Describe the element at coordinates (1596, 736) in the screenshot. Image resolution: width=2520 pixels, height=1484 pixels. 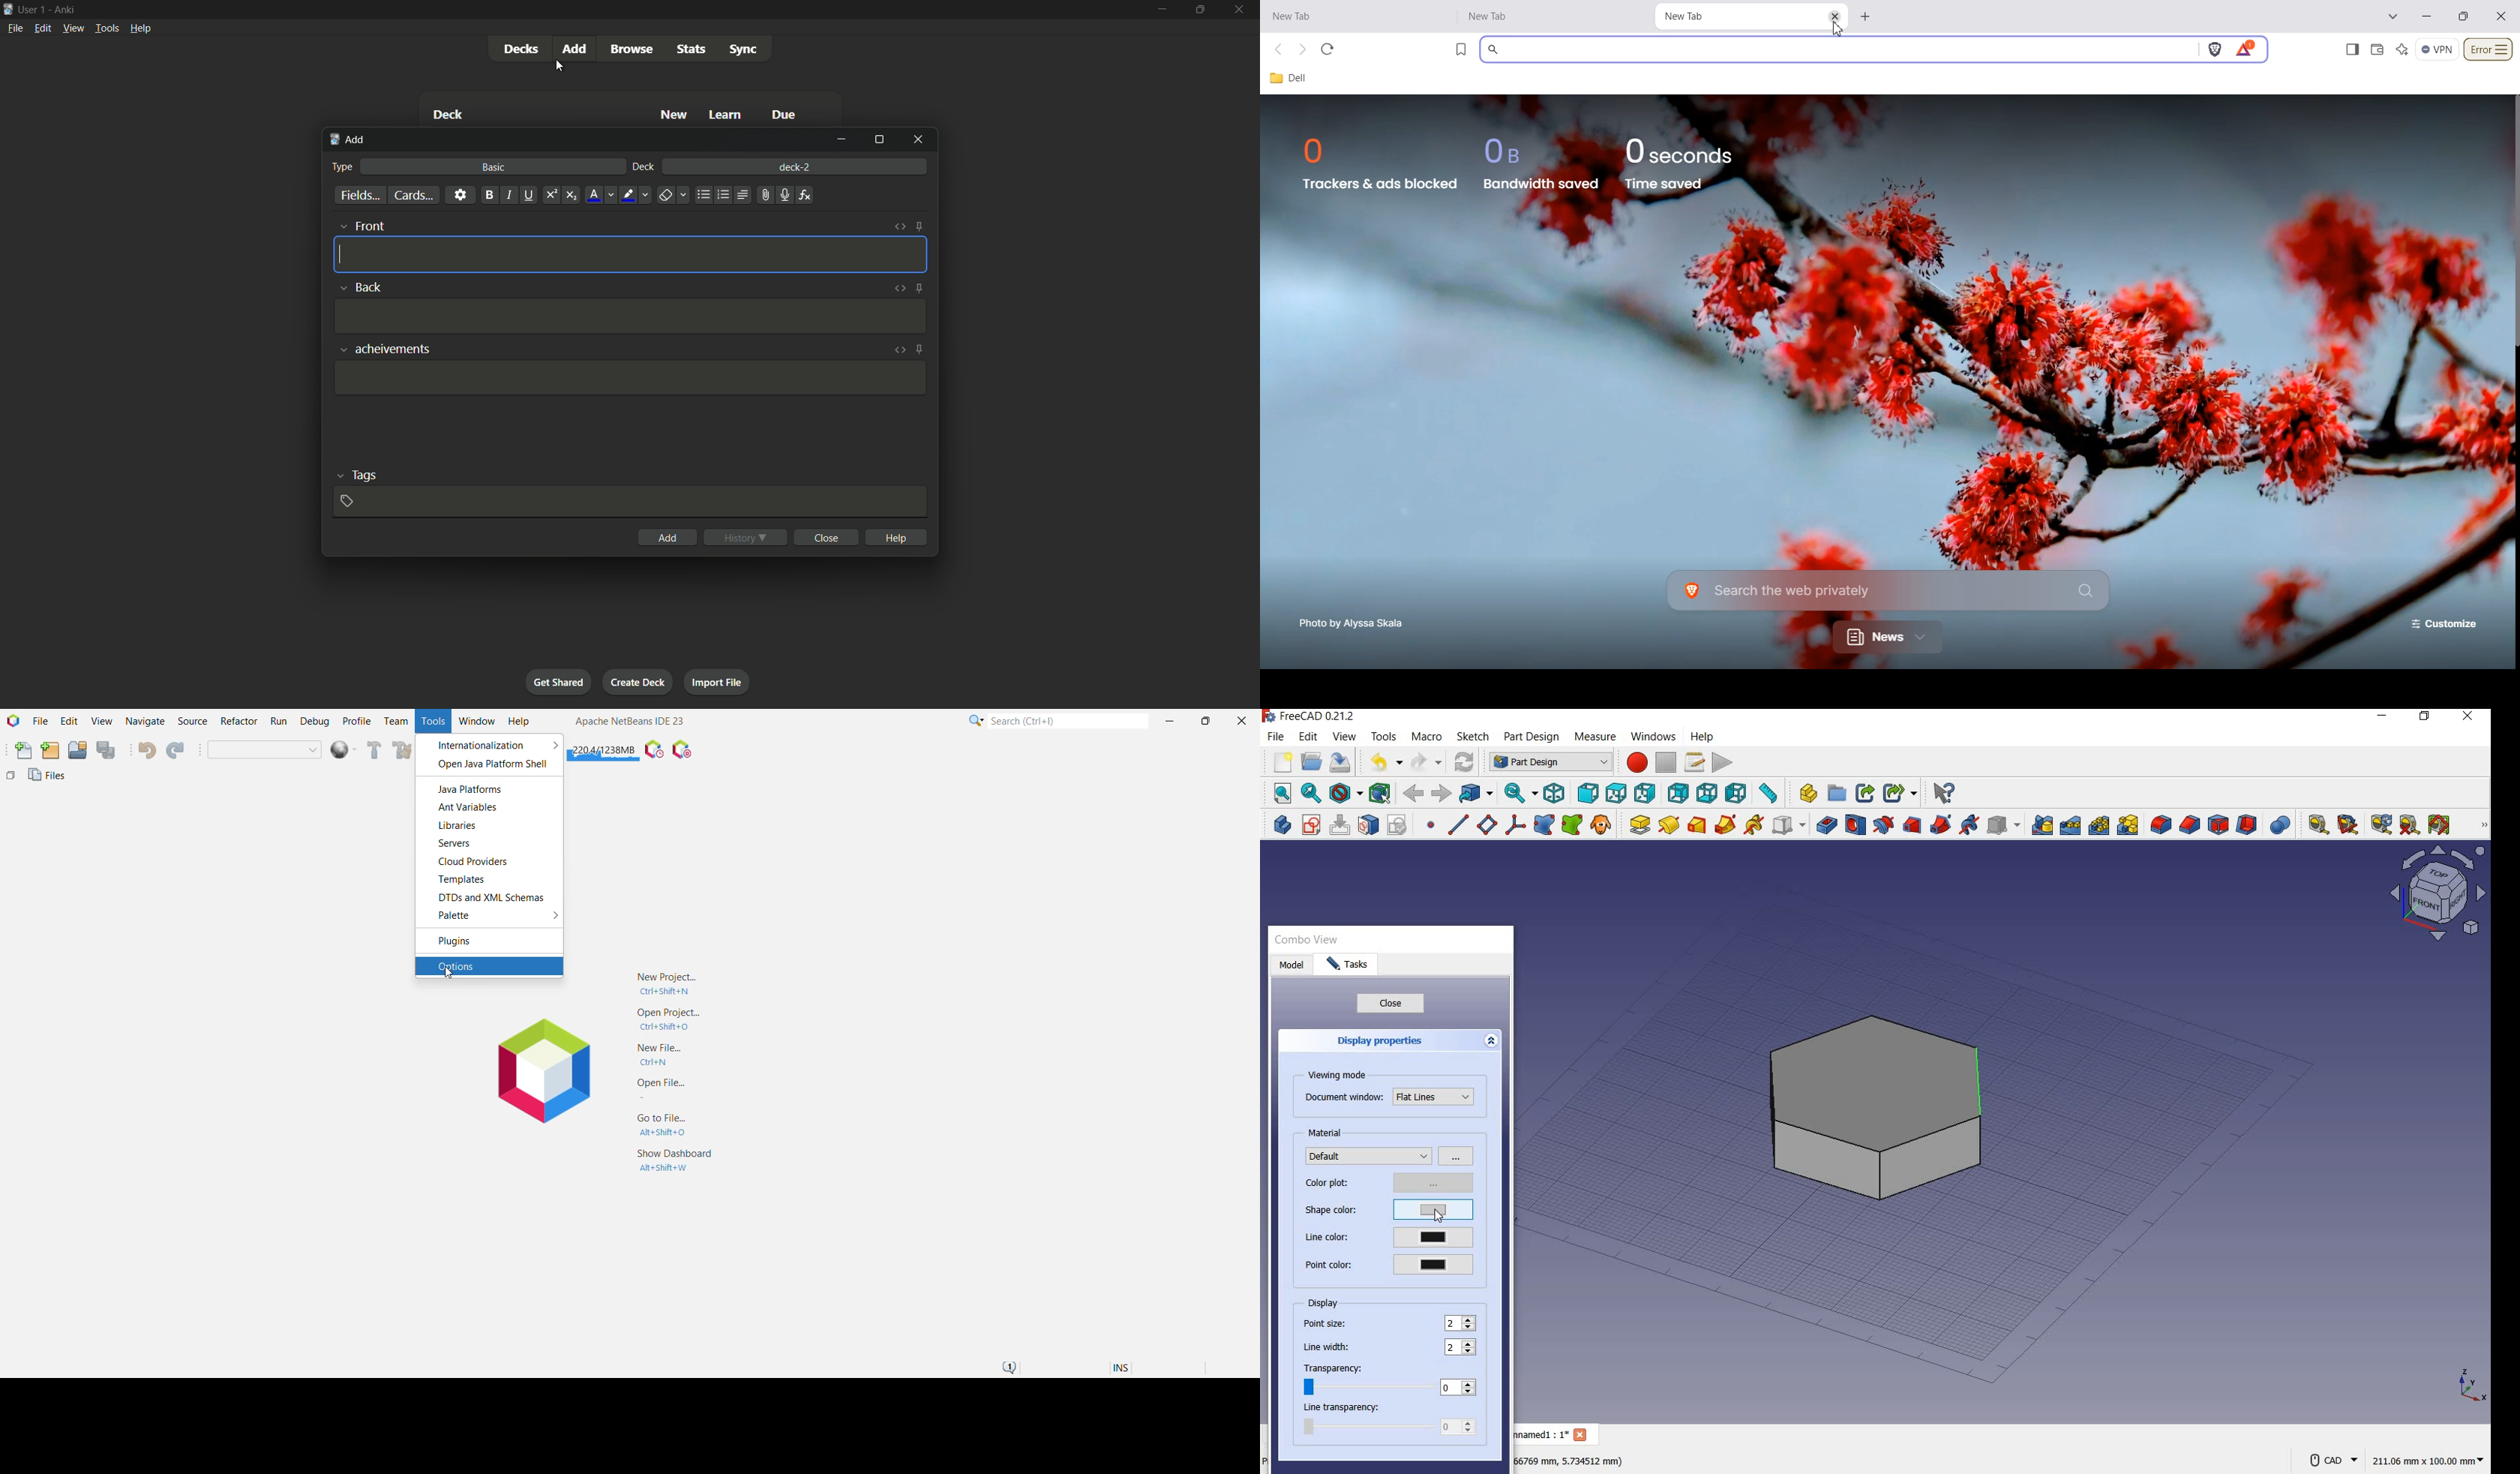
I see `measure` at that location.